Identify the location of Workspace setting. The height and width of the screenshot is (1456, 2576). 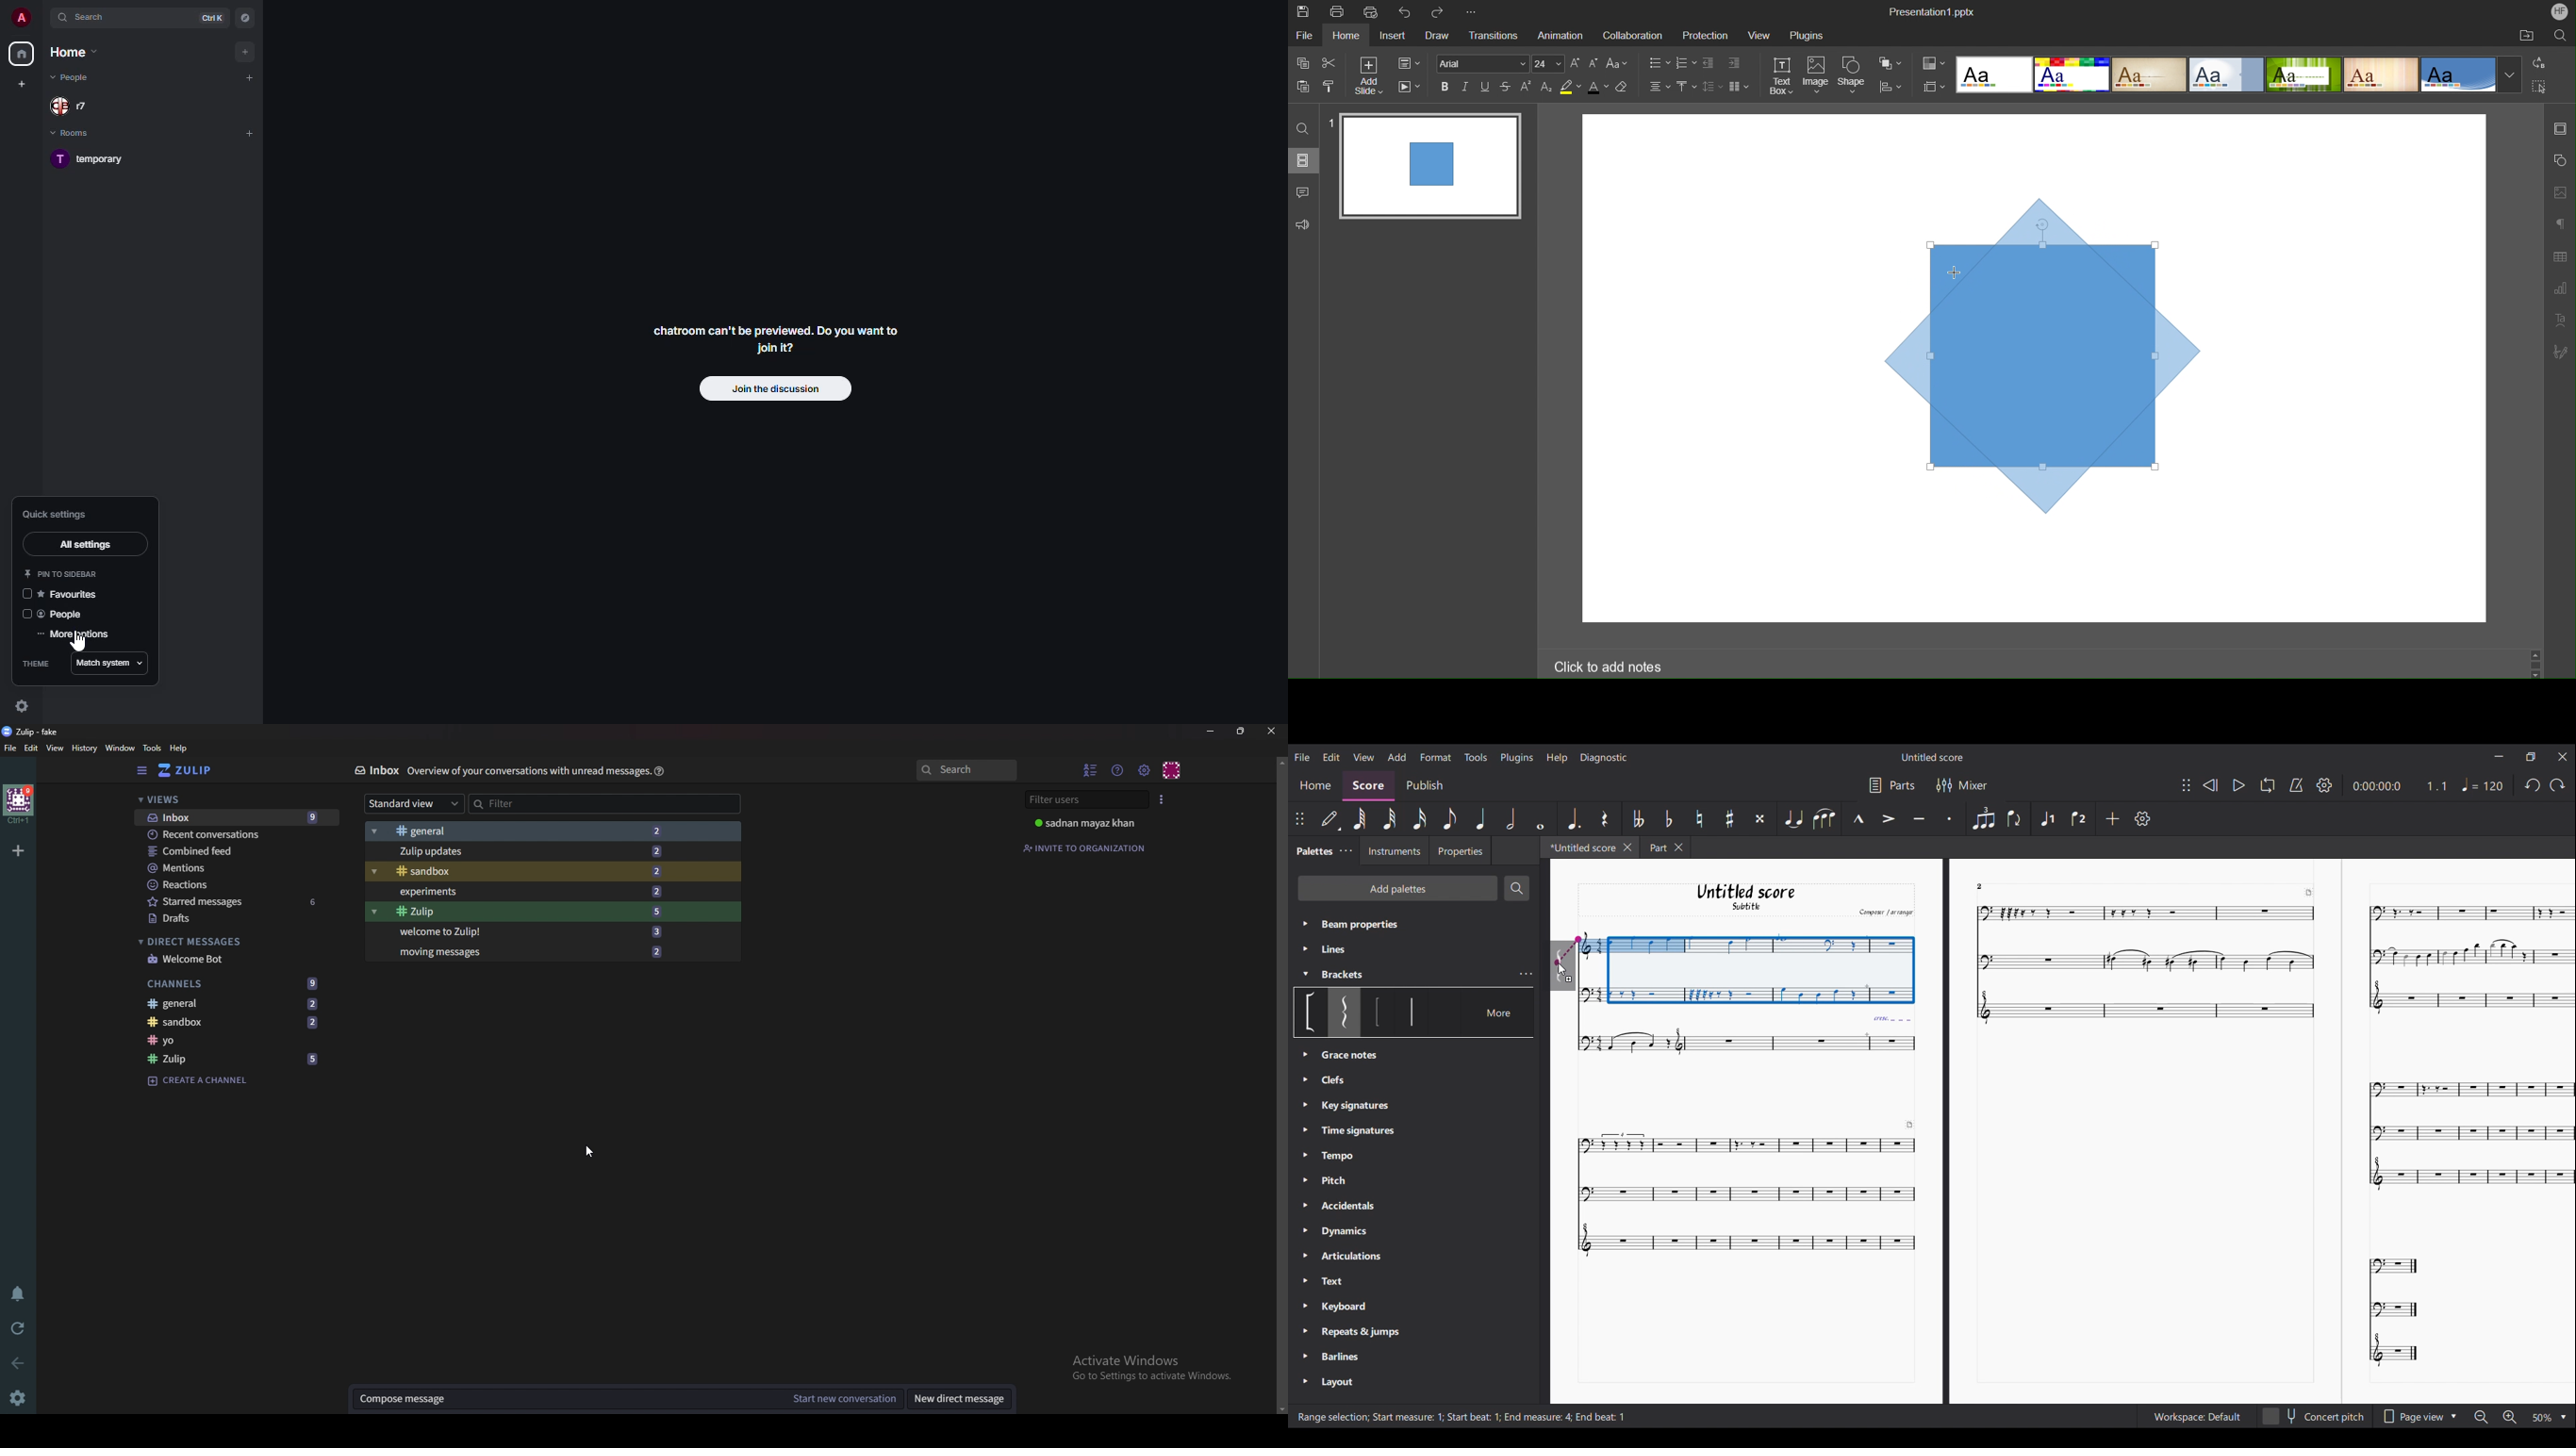
(2197, 1416).